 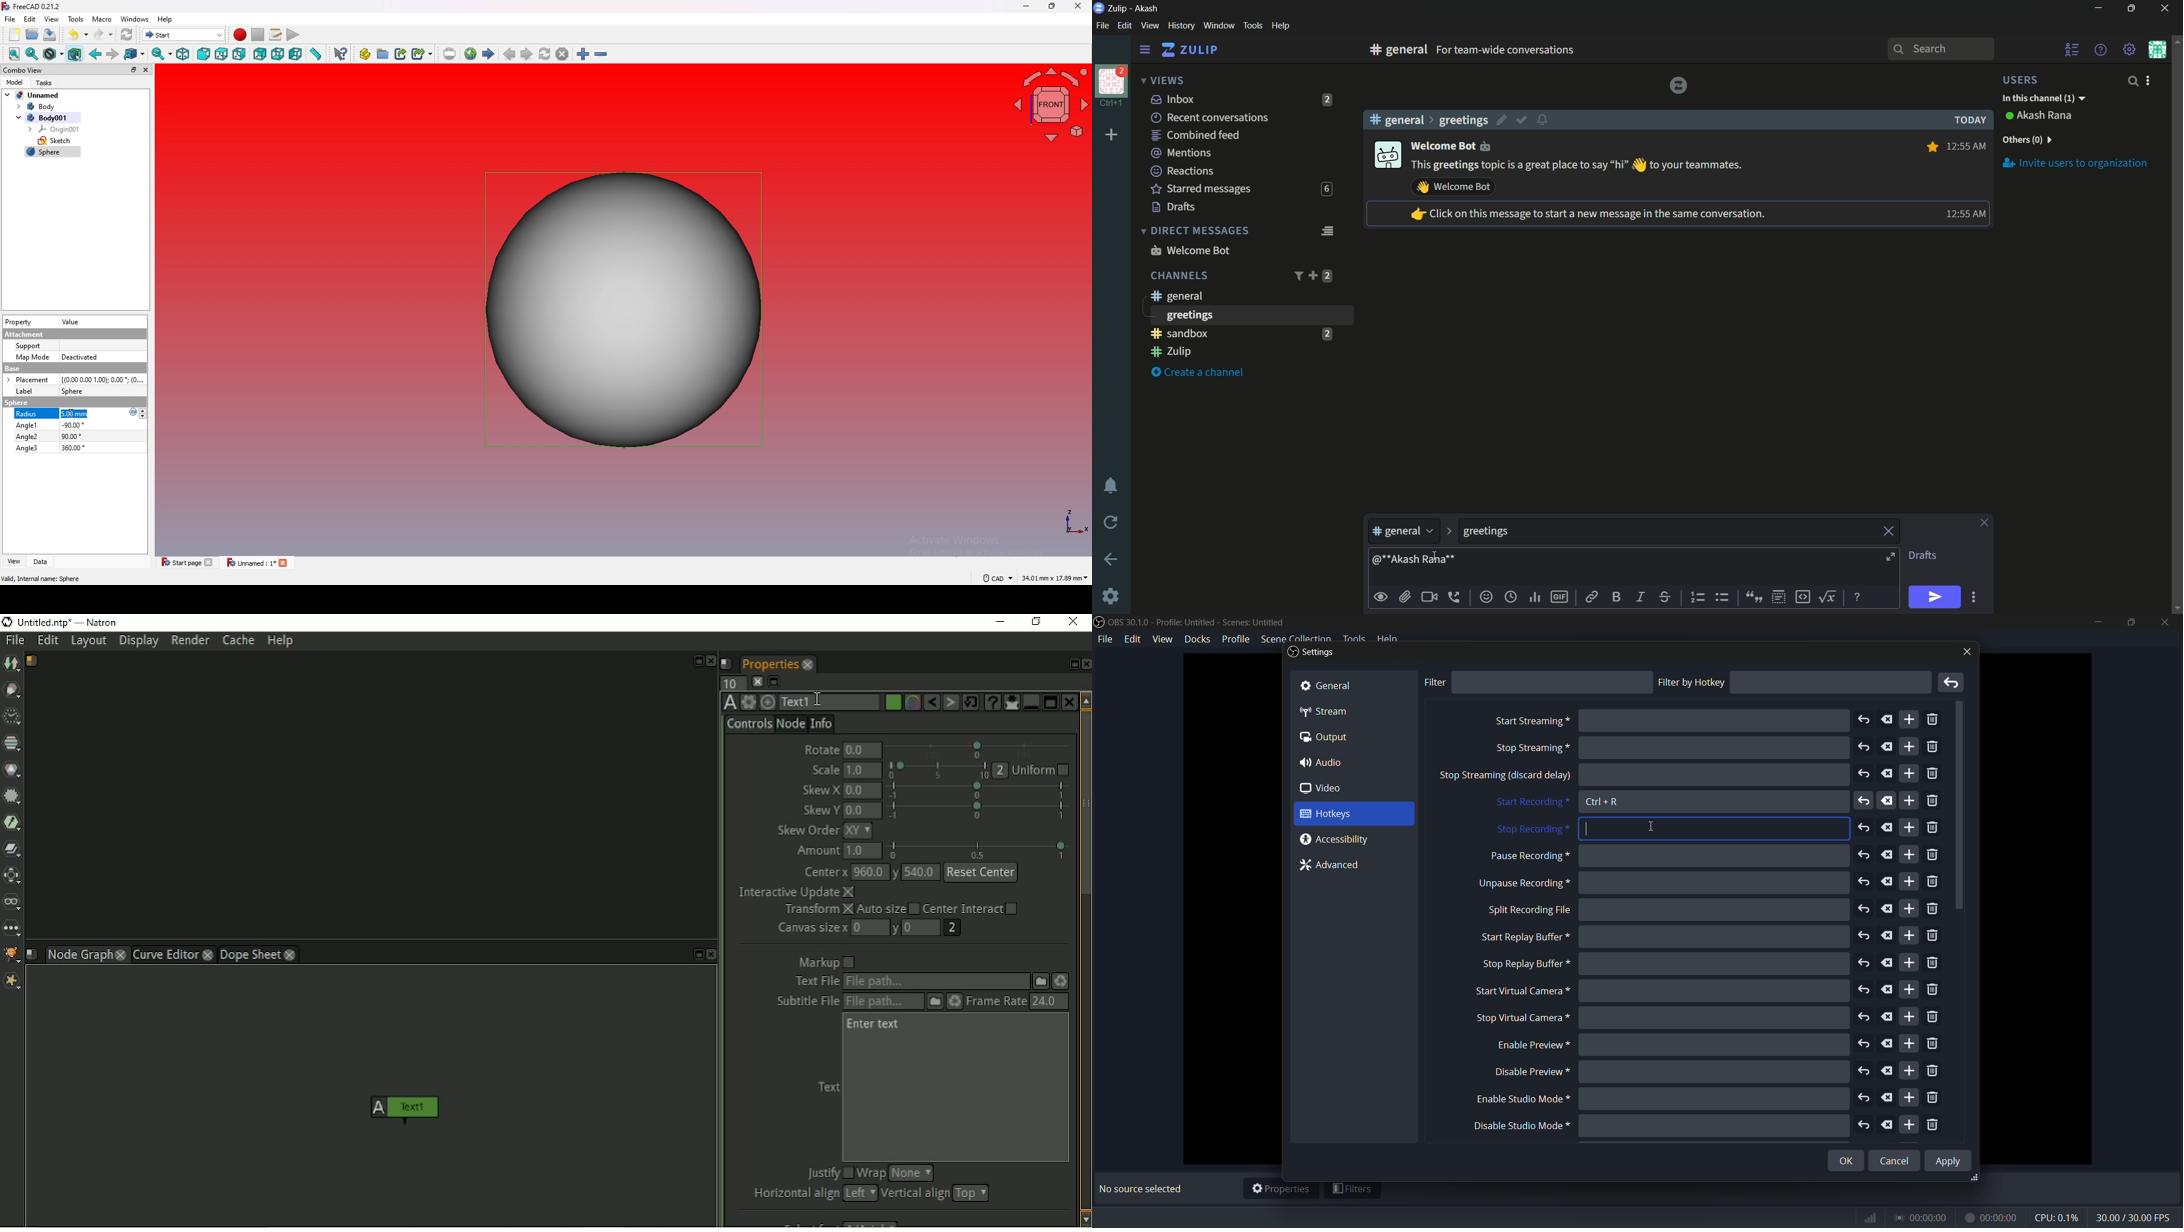 I want to click on angle 1 -90degree, so click(x=54, y=425).